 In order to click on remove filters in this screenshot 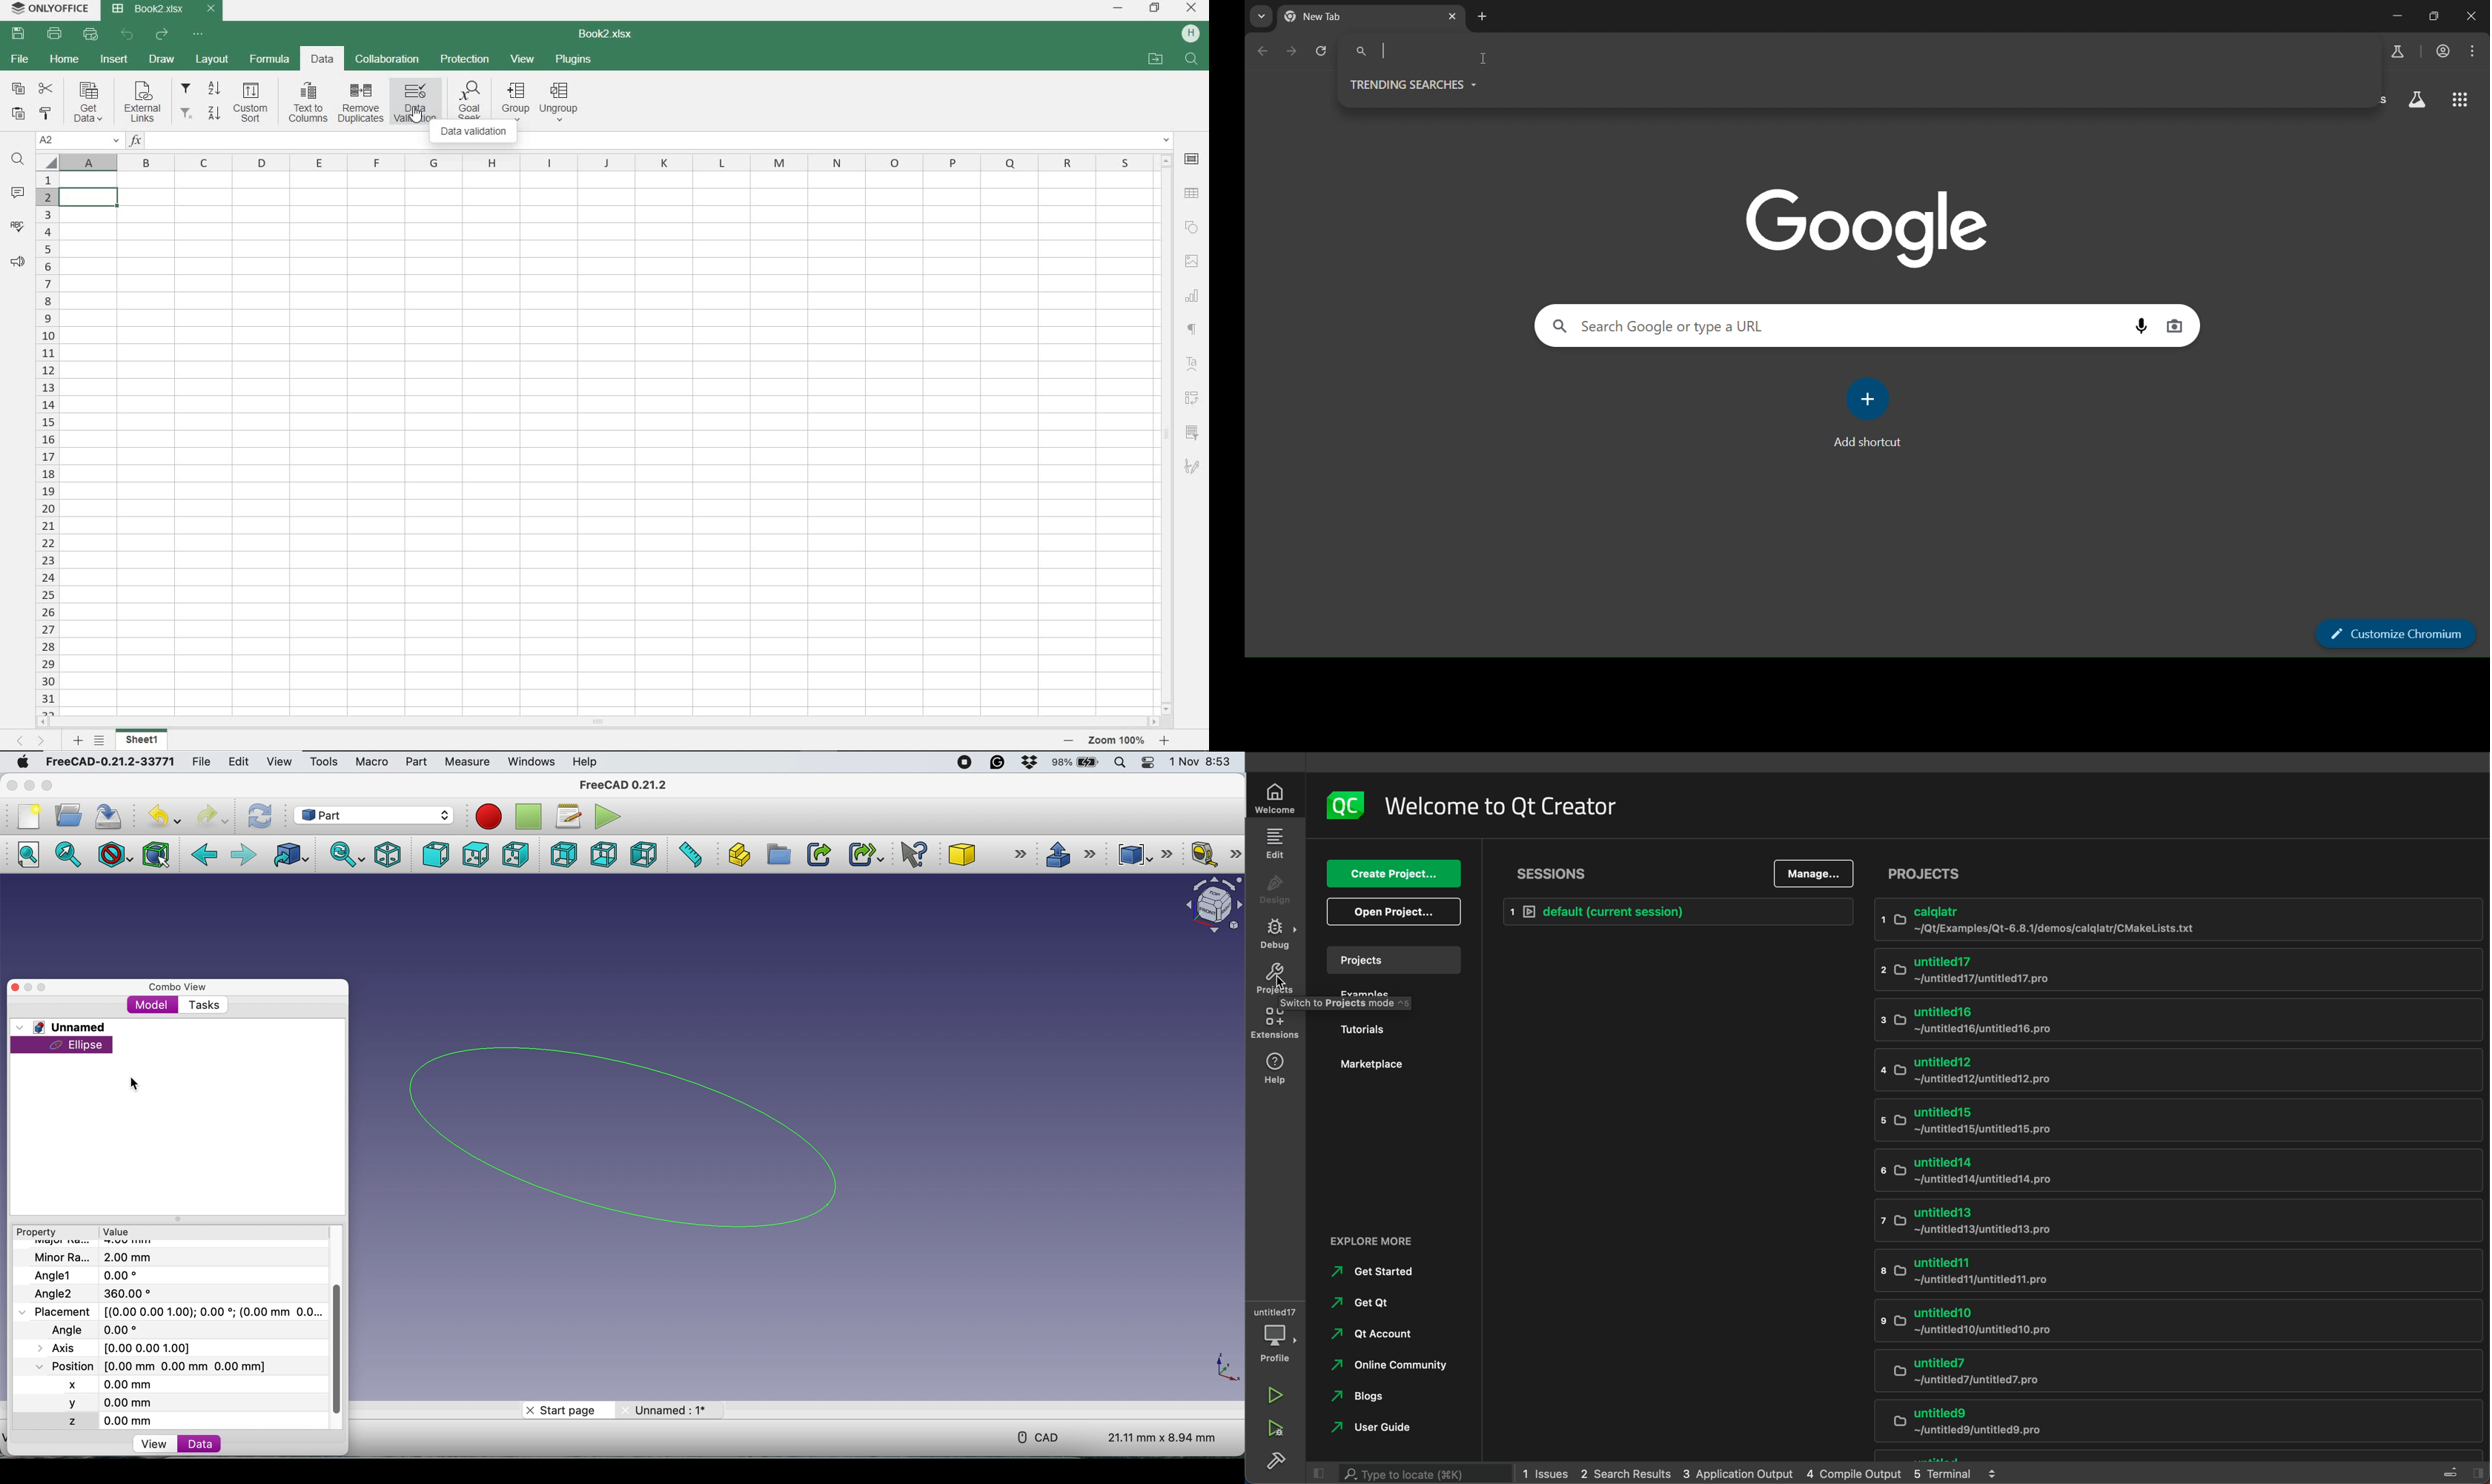, I will do `click(188, 115)`.